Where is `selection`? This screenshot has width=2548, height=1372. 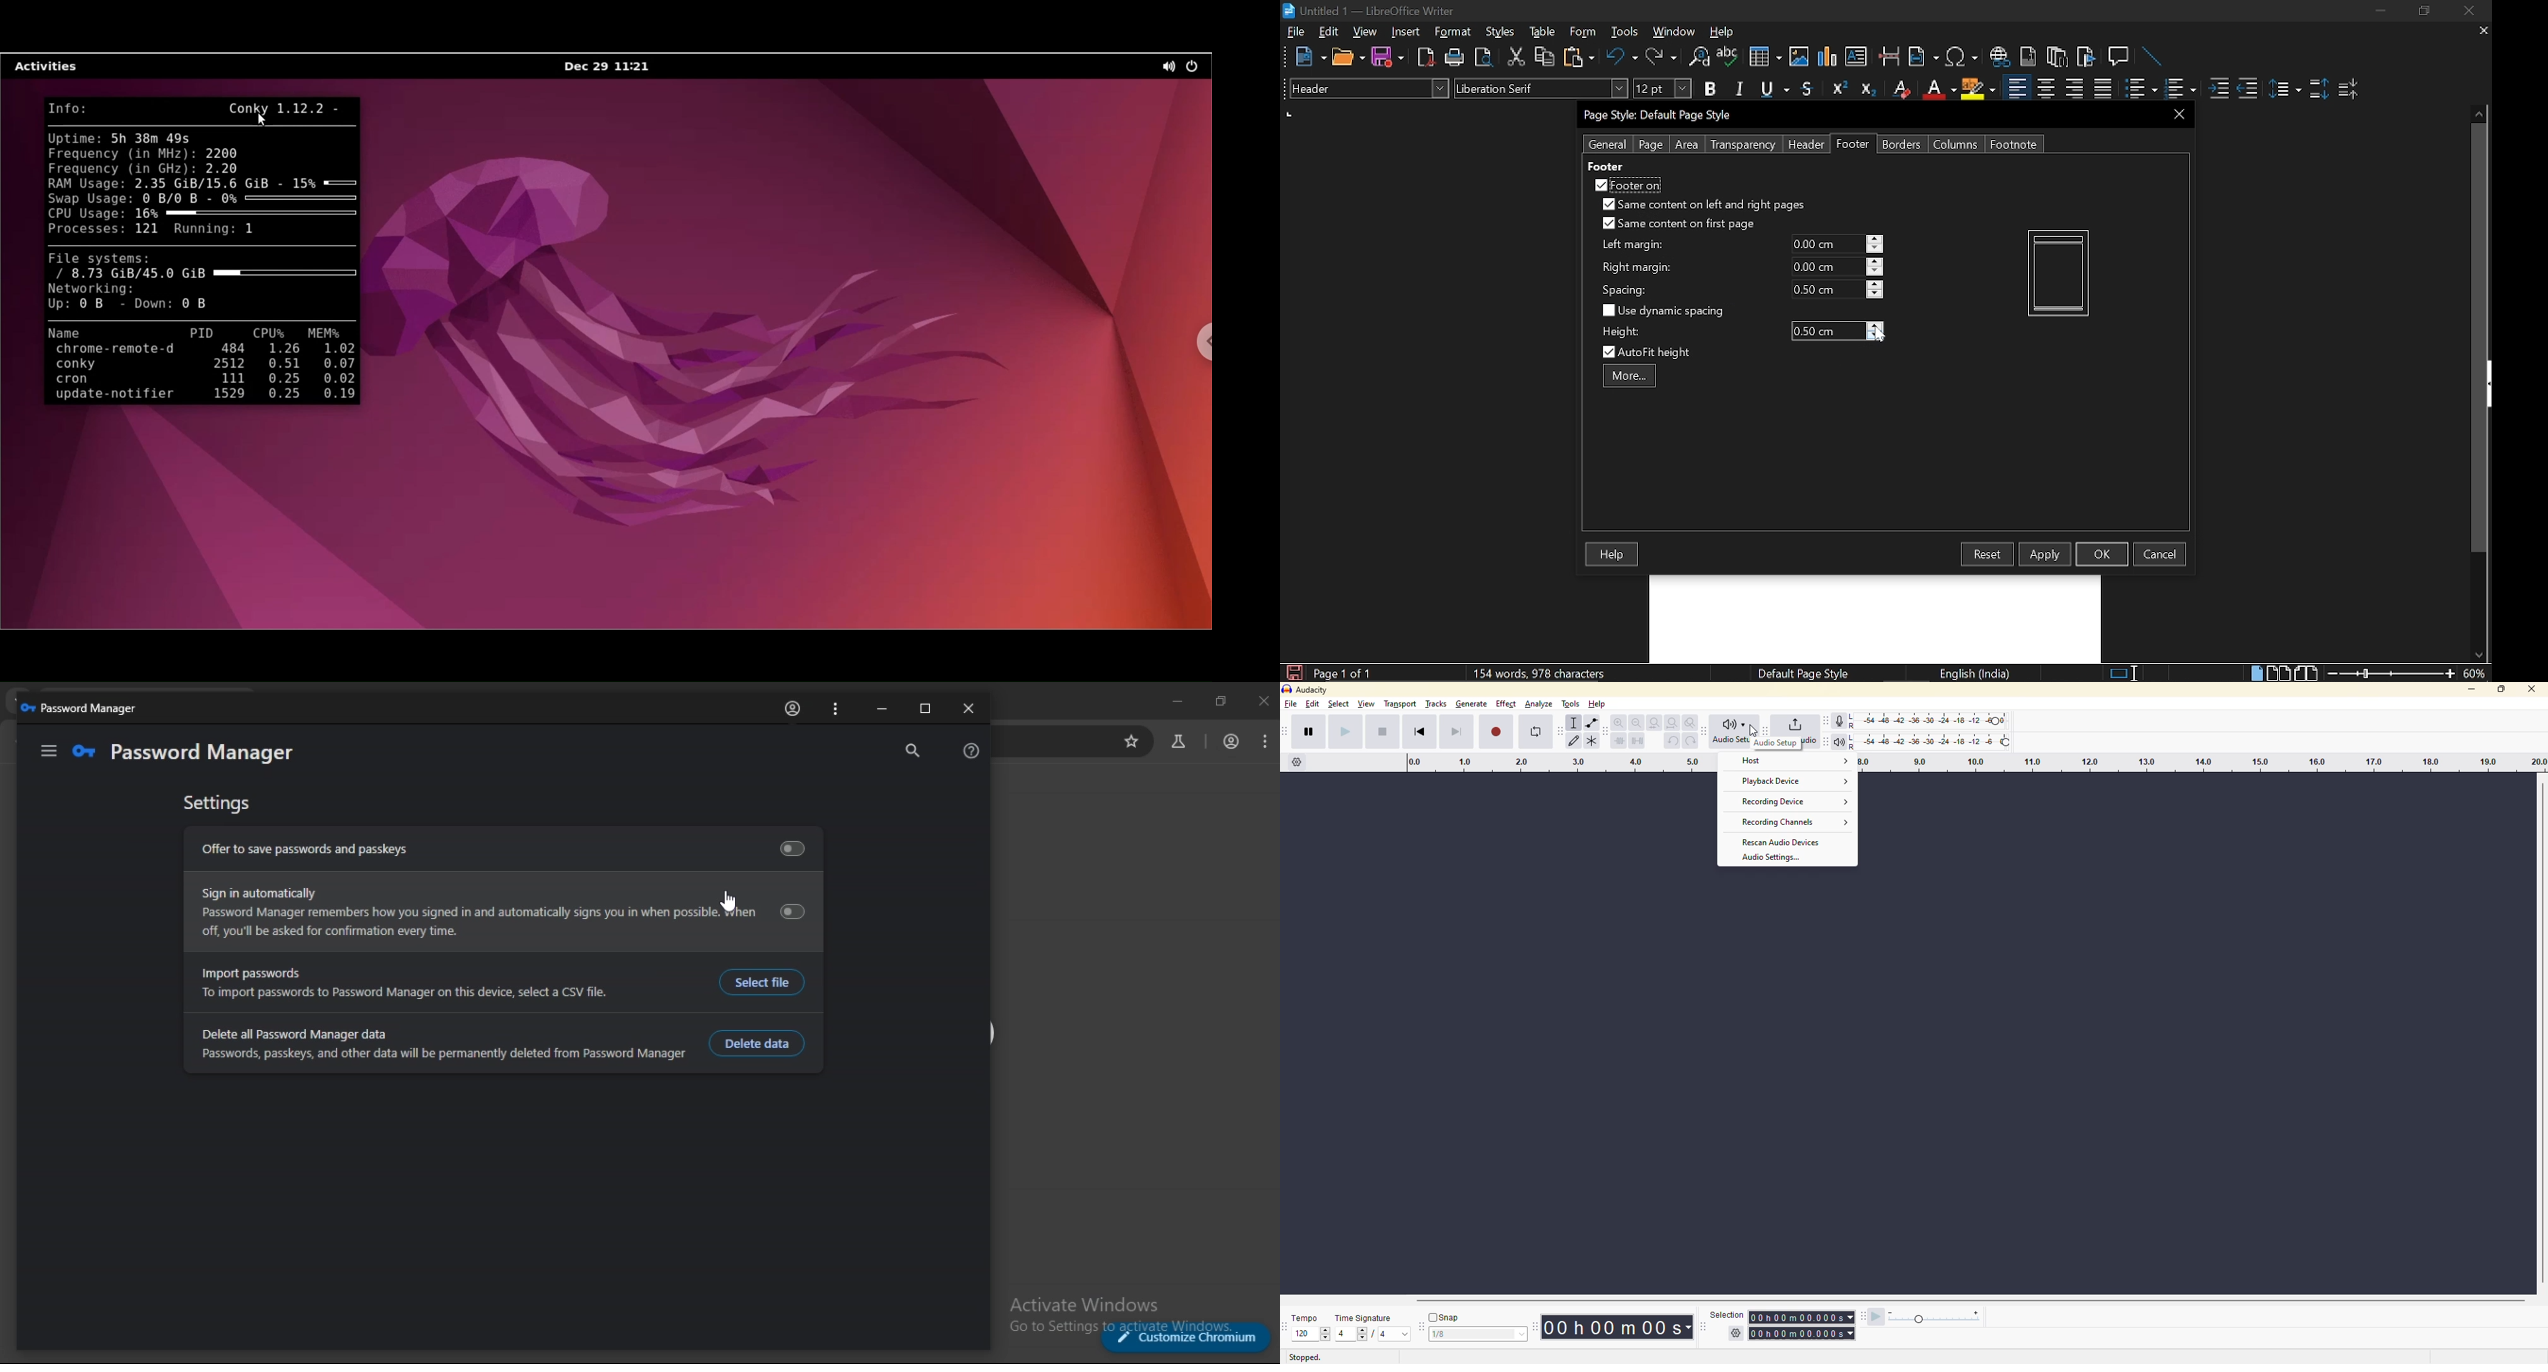
selection is located at coordinates (1725, 1315).